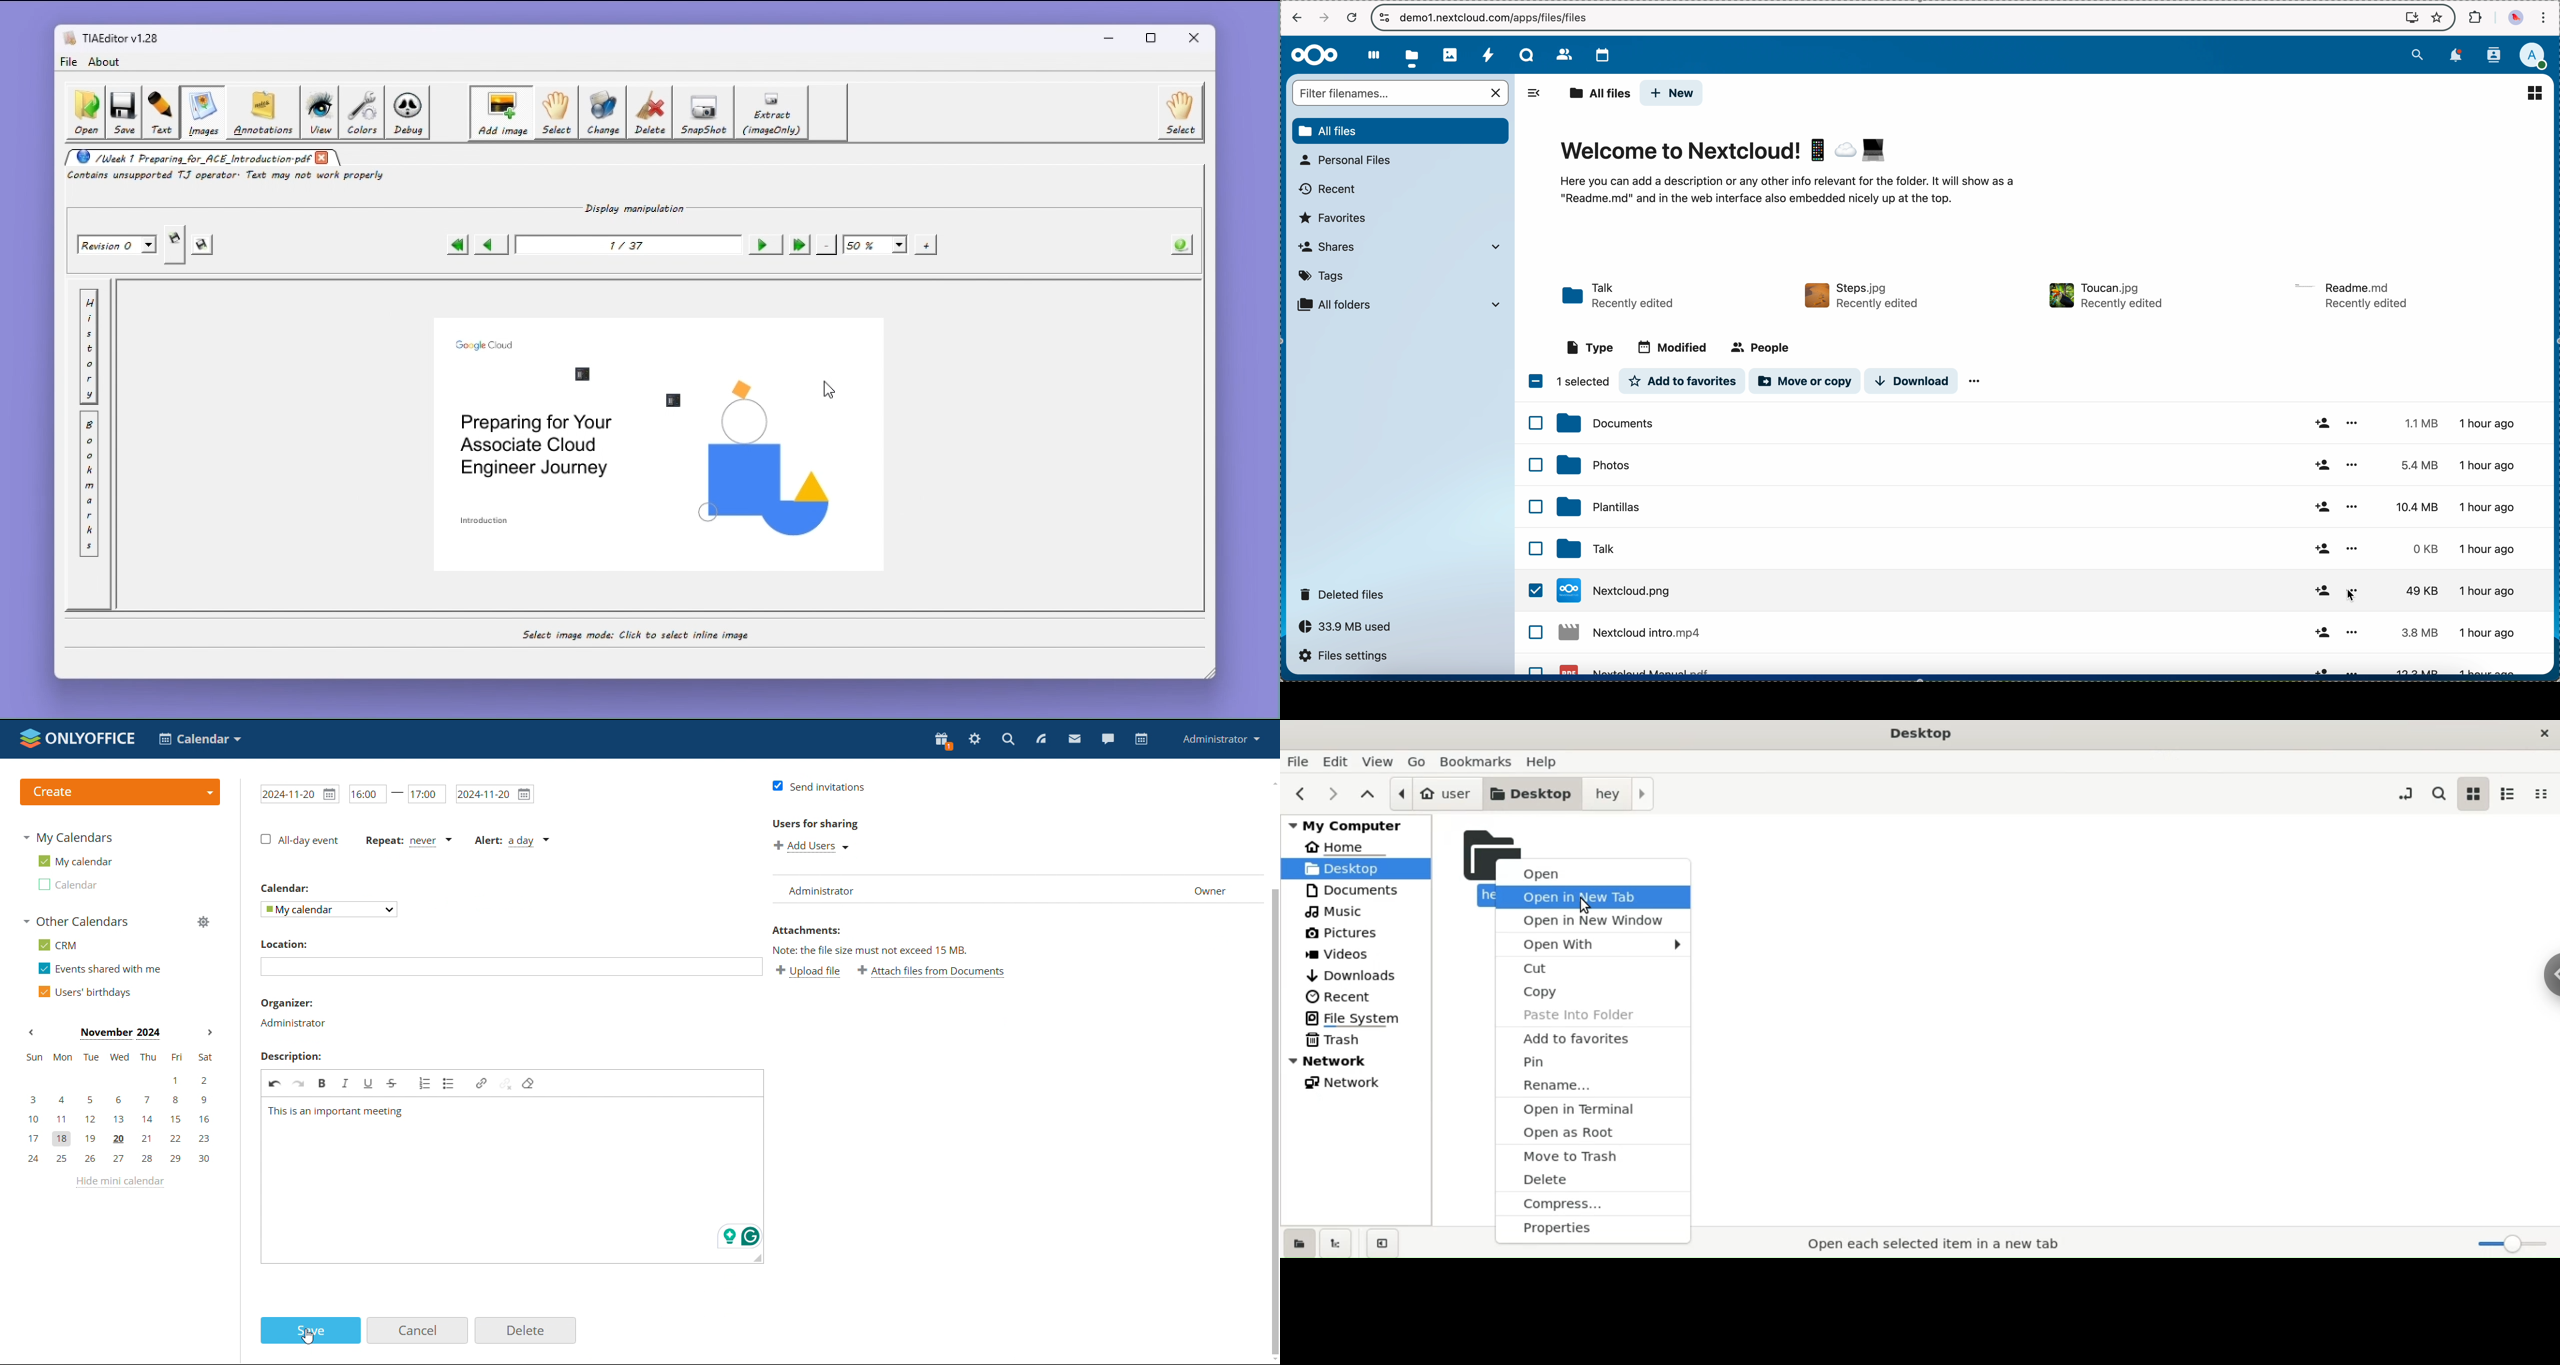 This screenshot has height=1372, width=2576. Describe the element at coordinates (809, 973) in the screenshot. I see `upload file` at that location.